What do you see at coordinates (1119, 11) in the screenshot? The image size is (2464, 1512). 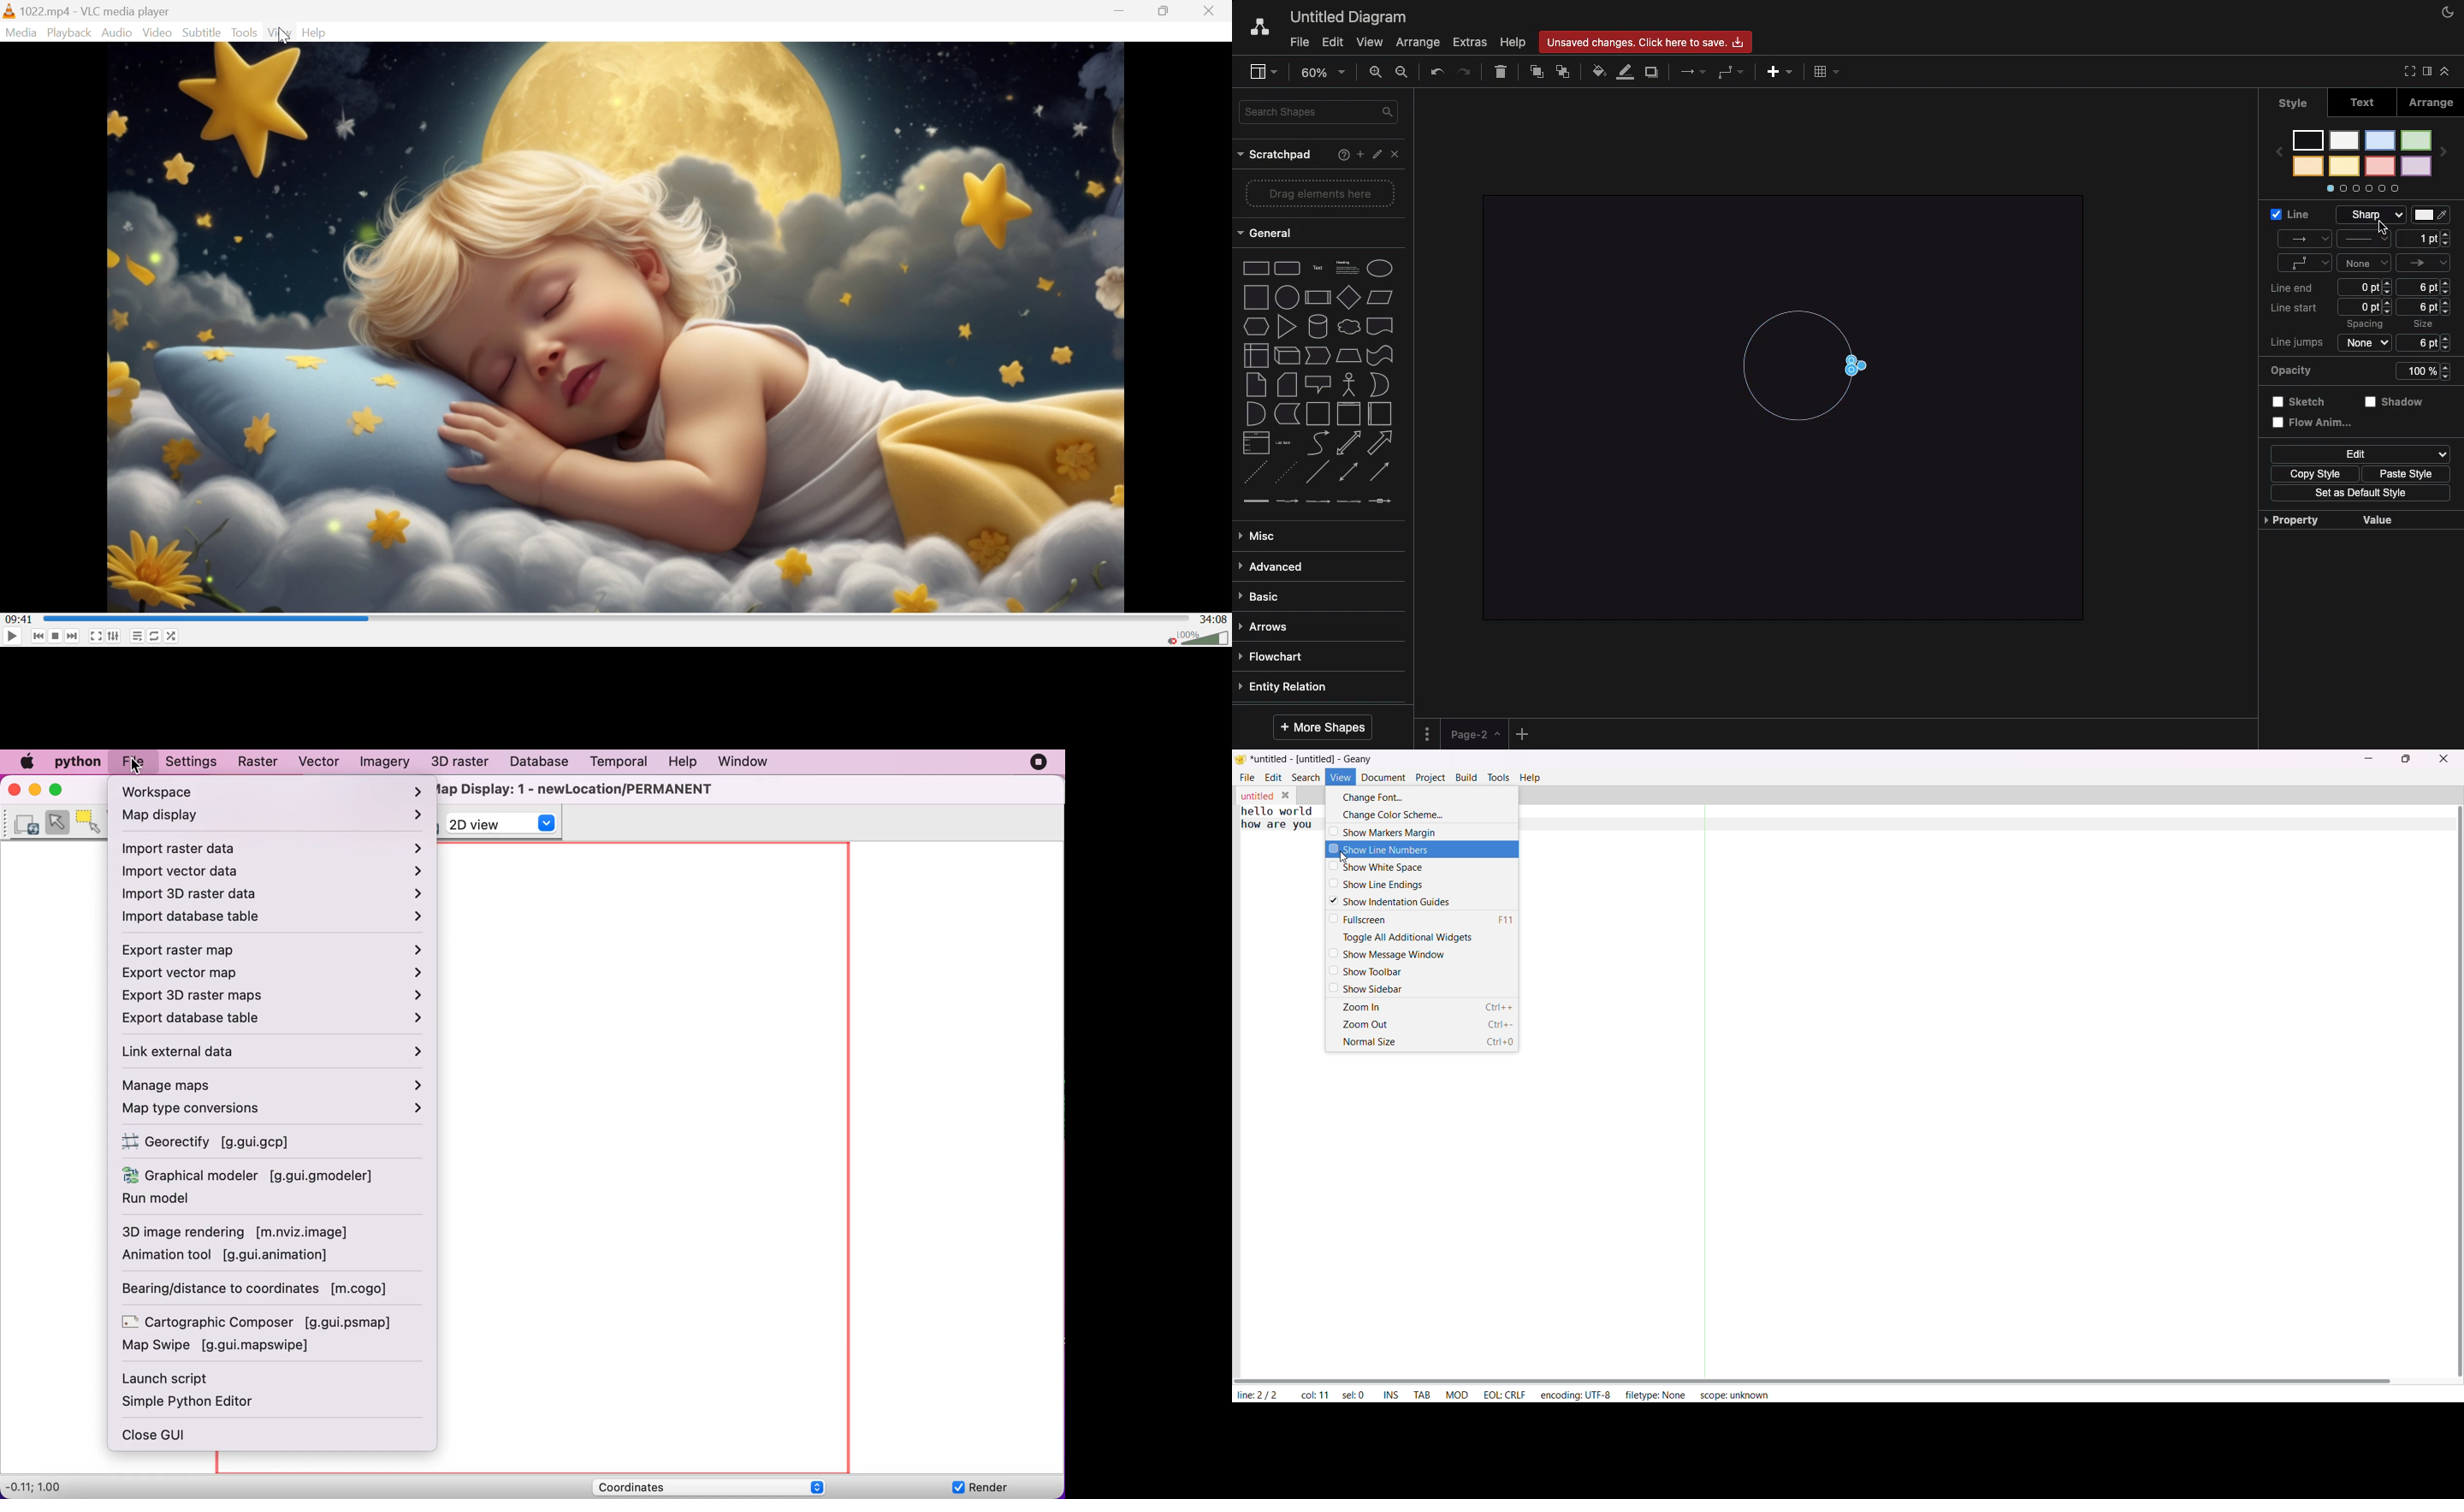 I see `Minimize` at bounding box center [1119, 11].